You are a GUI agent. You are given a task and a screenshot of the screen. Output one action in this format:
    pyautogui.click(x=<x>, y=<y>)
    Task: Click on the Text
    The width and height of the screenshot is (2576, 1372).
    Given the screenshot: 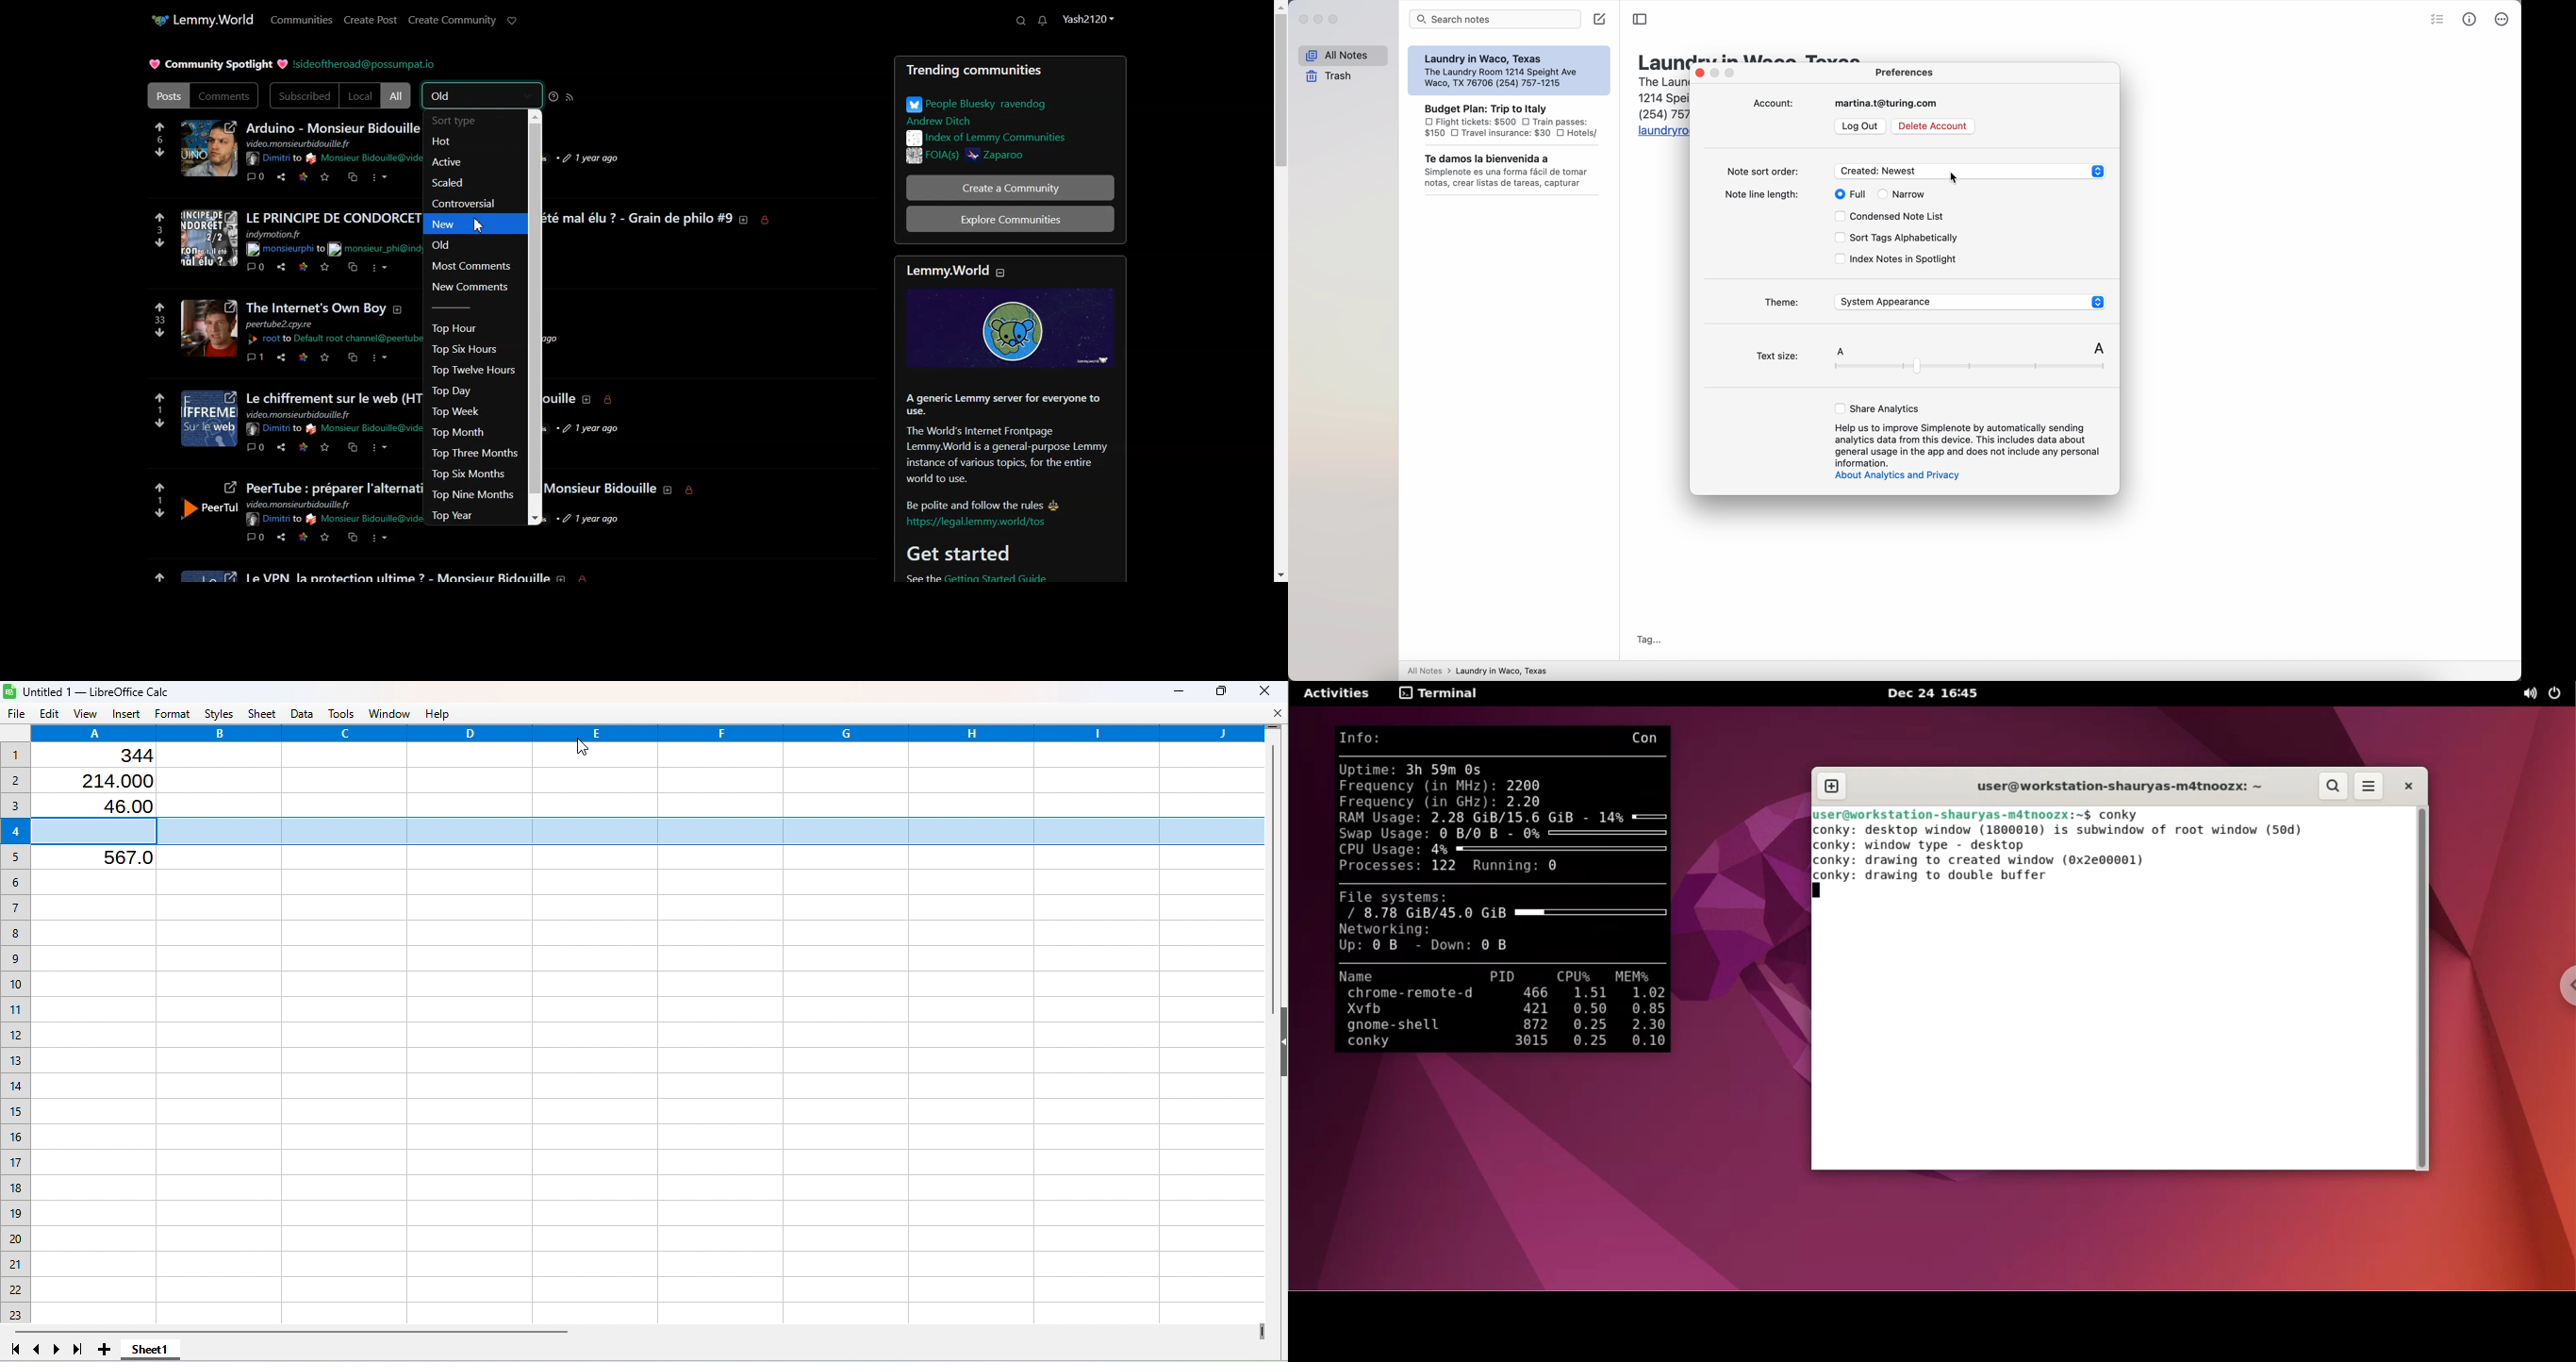 What is the action you would take?
    pyautogui.click(x=602, y=489)
    